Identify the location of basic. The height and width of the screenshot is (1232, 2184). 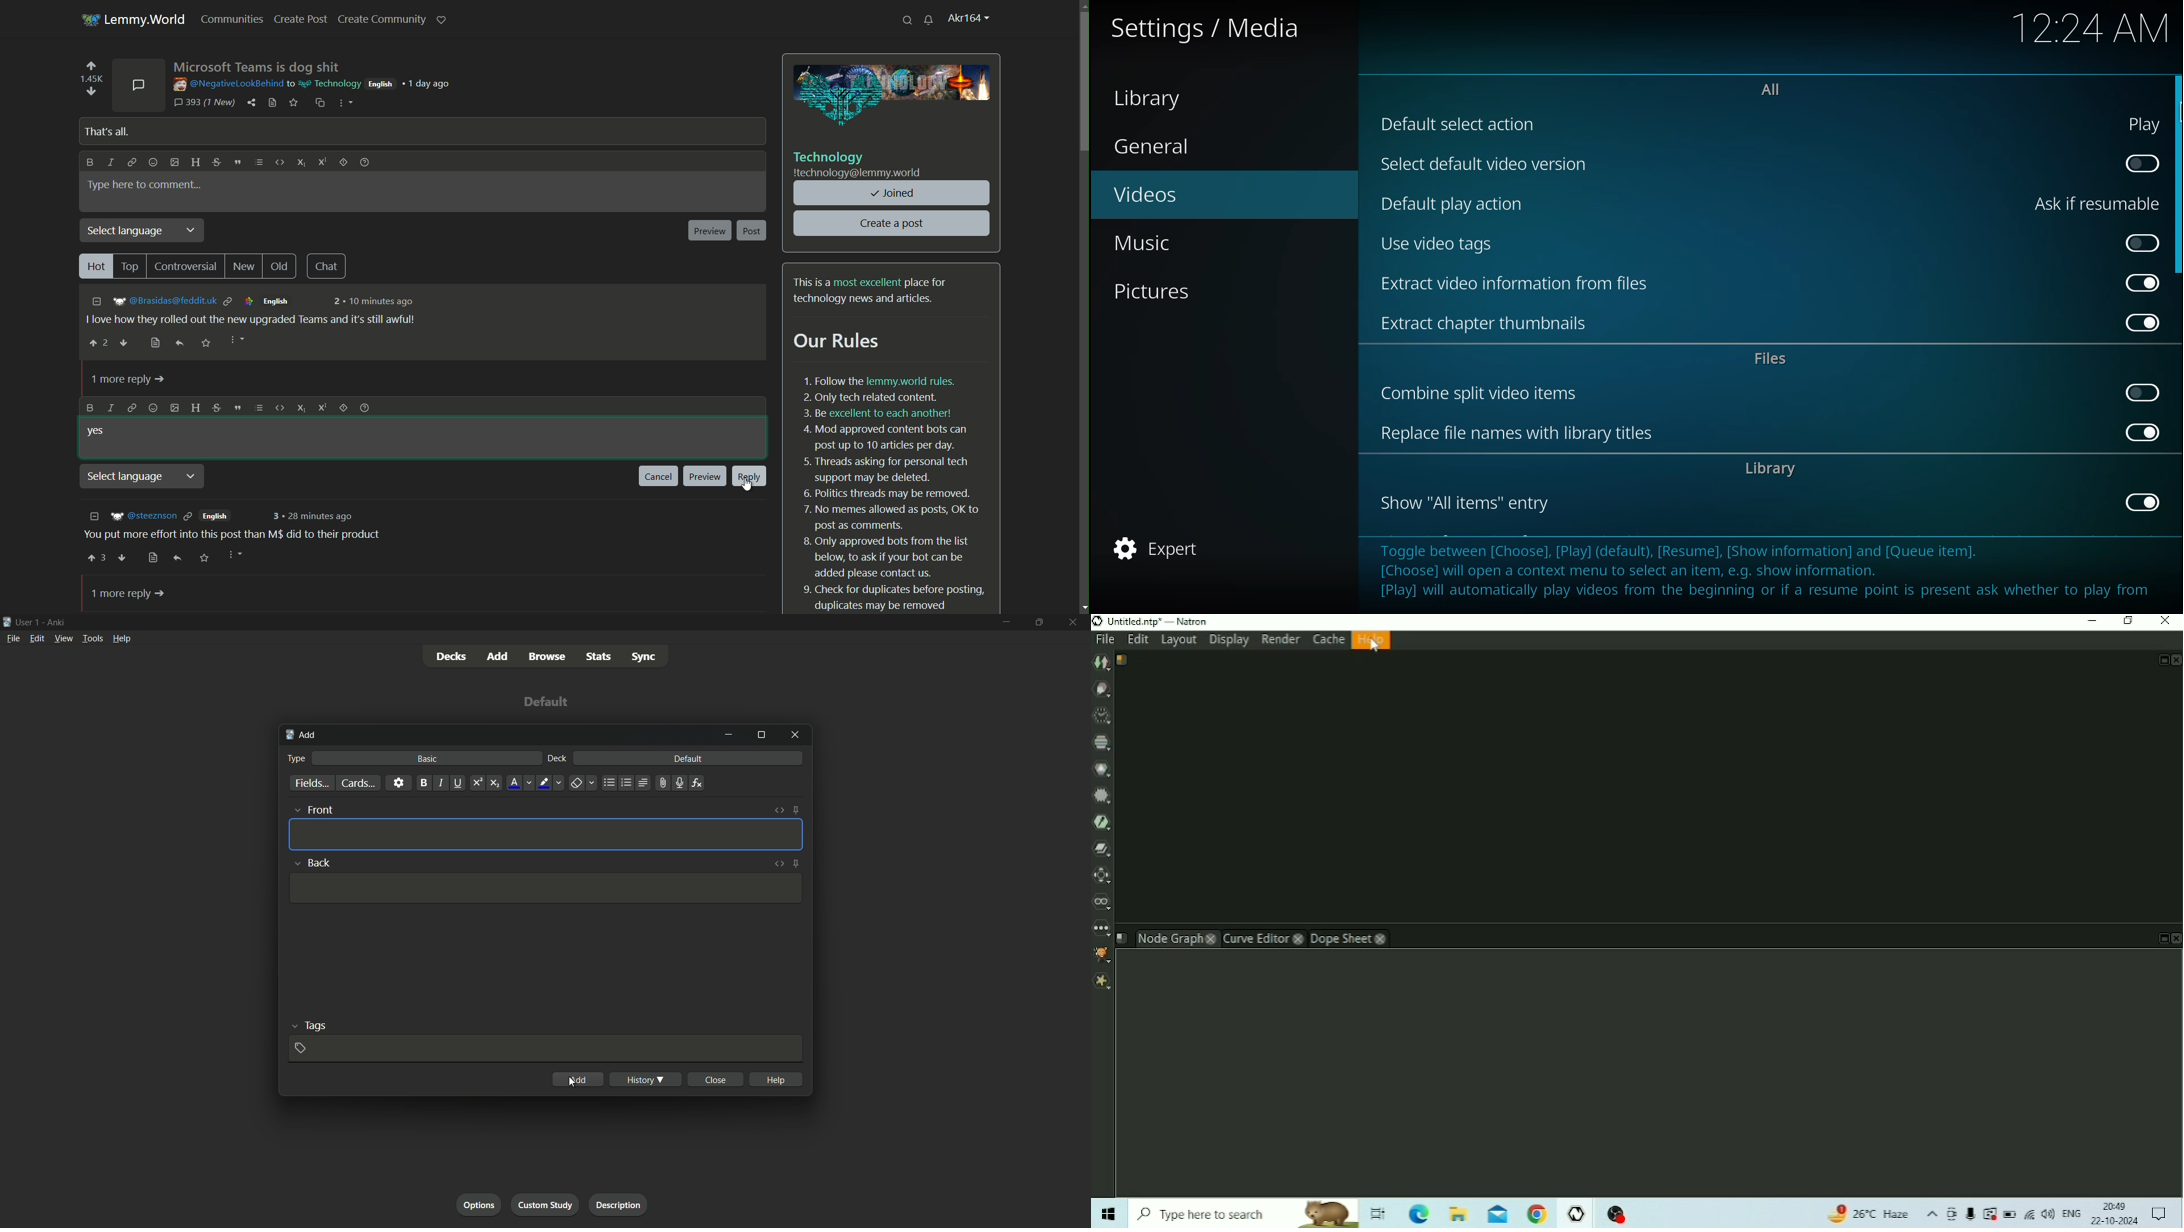
(428, 758).